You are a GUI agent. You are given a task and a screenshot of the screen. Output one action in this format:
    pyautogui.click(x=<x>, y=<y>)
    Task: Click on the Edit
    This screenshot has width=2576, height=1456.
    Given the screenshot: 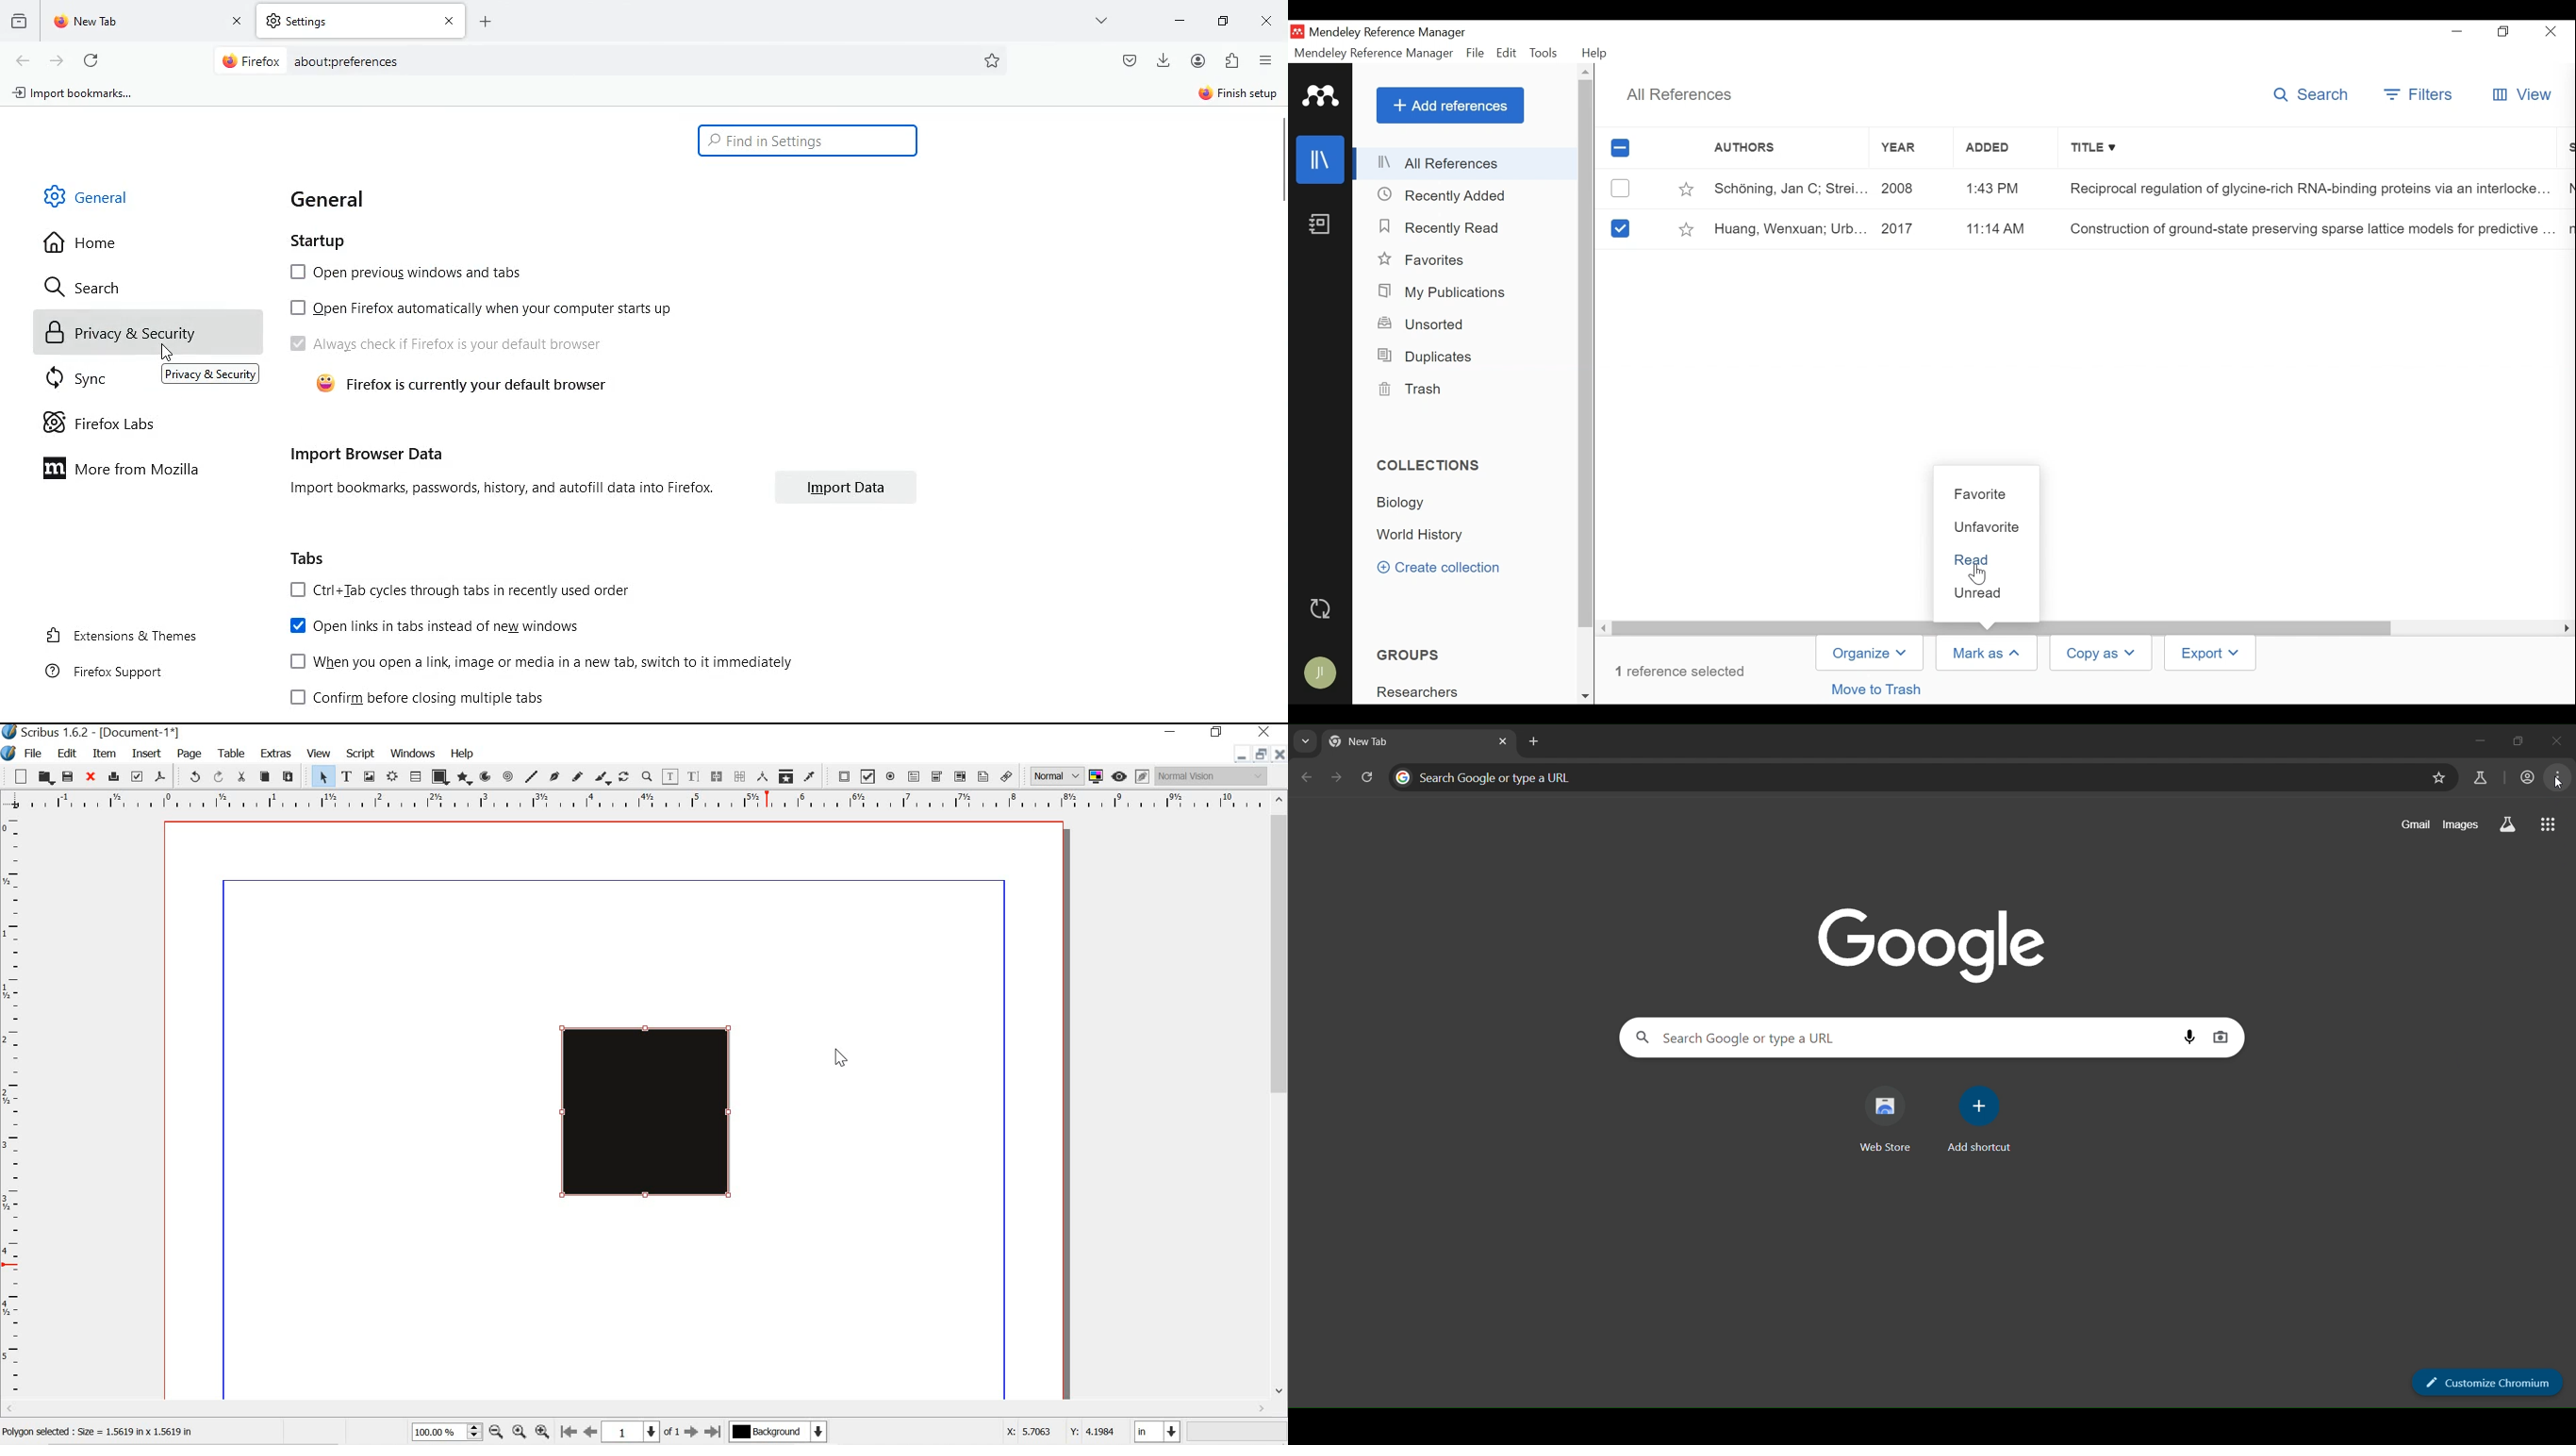 What is the action you would take?
    pyautogui.click(x=1506, y=53)
    